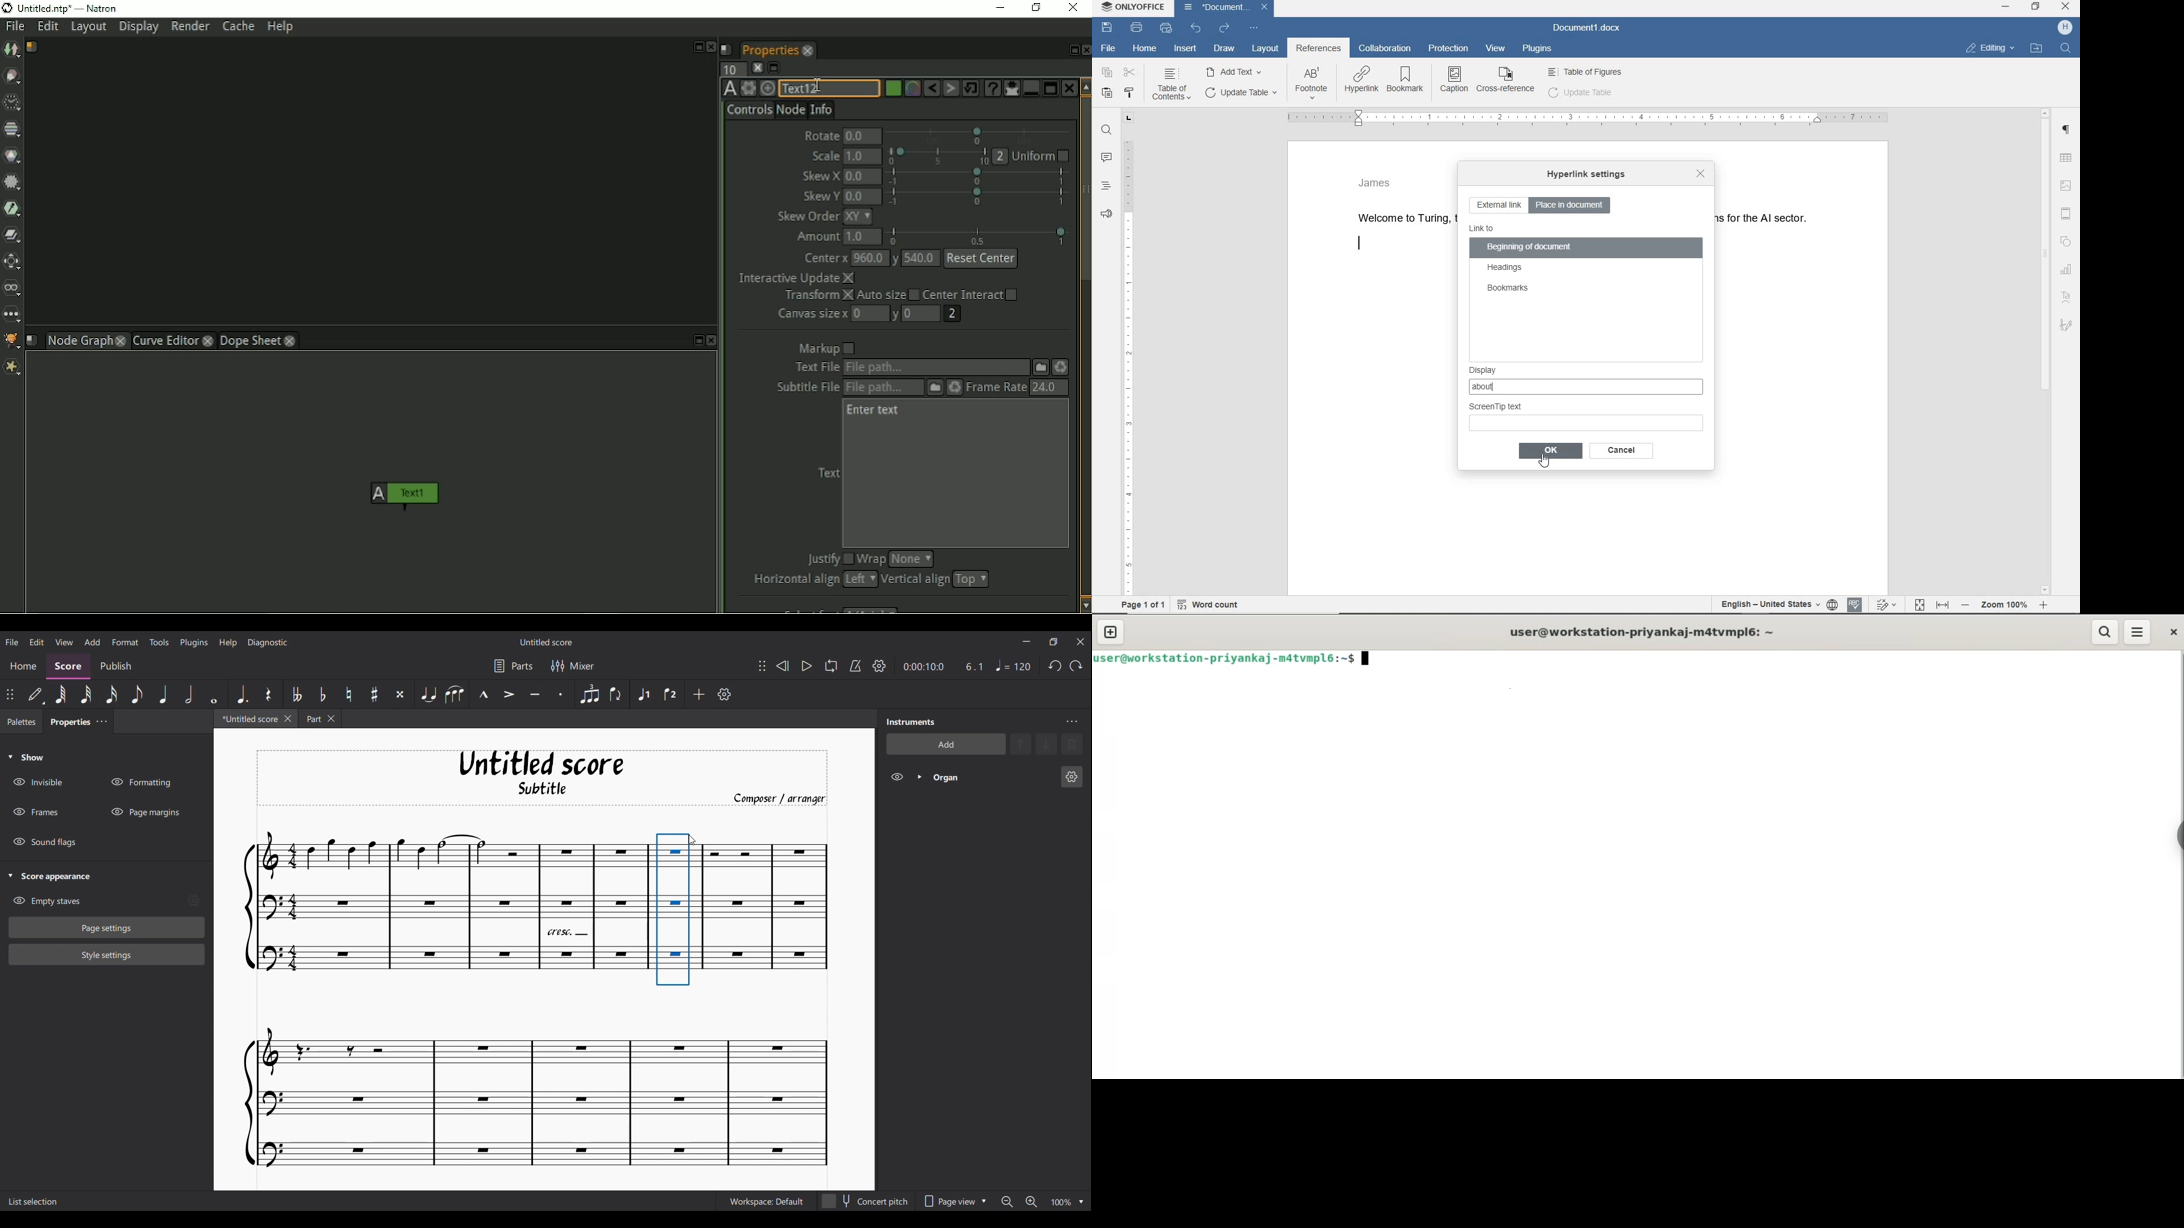 This screenshot has width=2184, height=1232. What do you see at coordinates (1538, 51) in the screenshot?
I see `plugins` at bounding box center [1538, 51].